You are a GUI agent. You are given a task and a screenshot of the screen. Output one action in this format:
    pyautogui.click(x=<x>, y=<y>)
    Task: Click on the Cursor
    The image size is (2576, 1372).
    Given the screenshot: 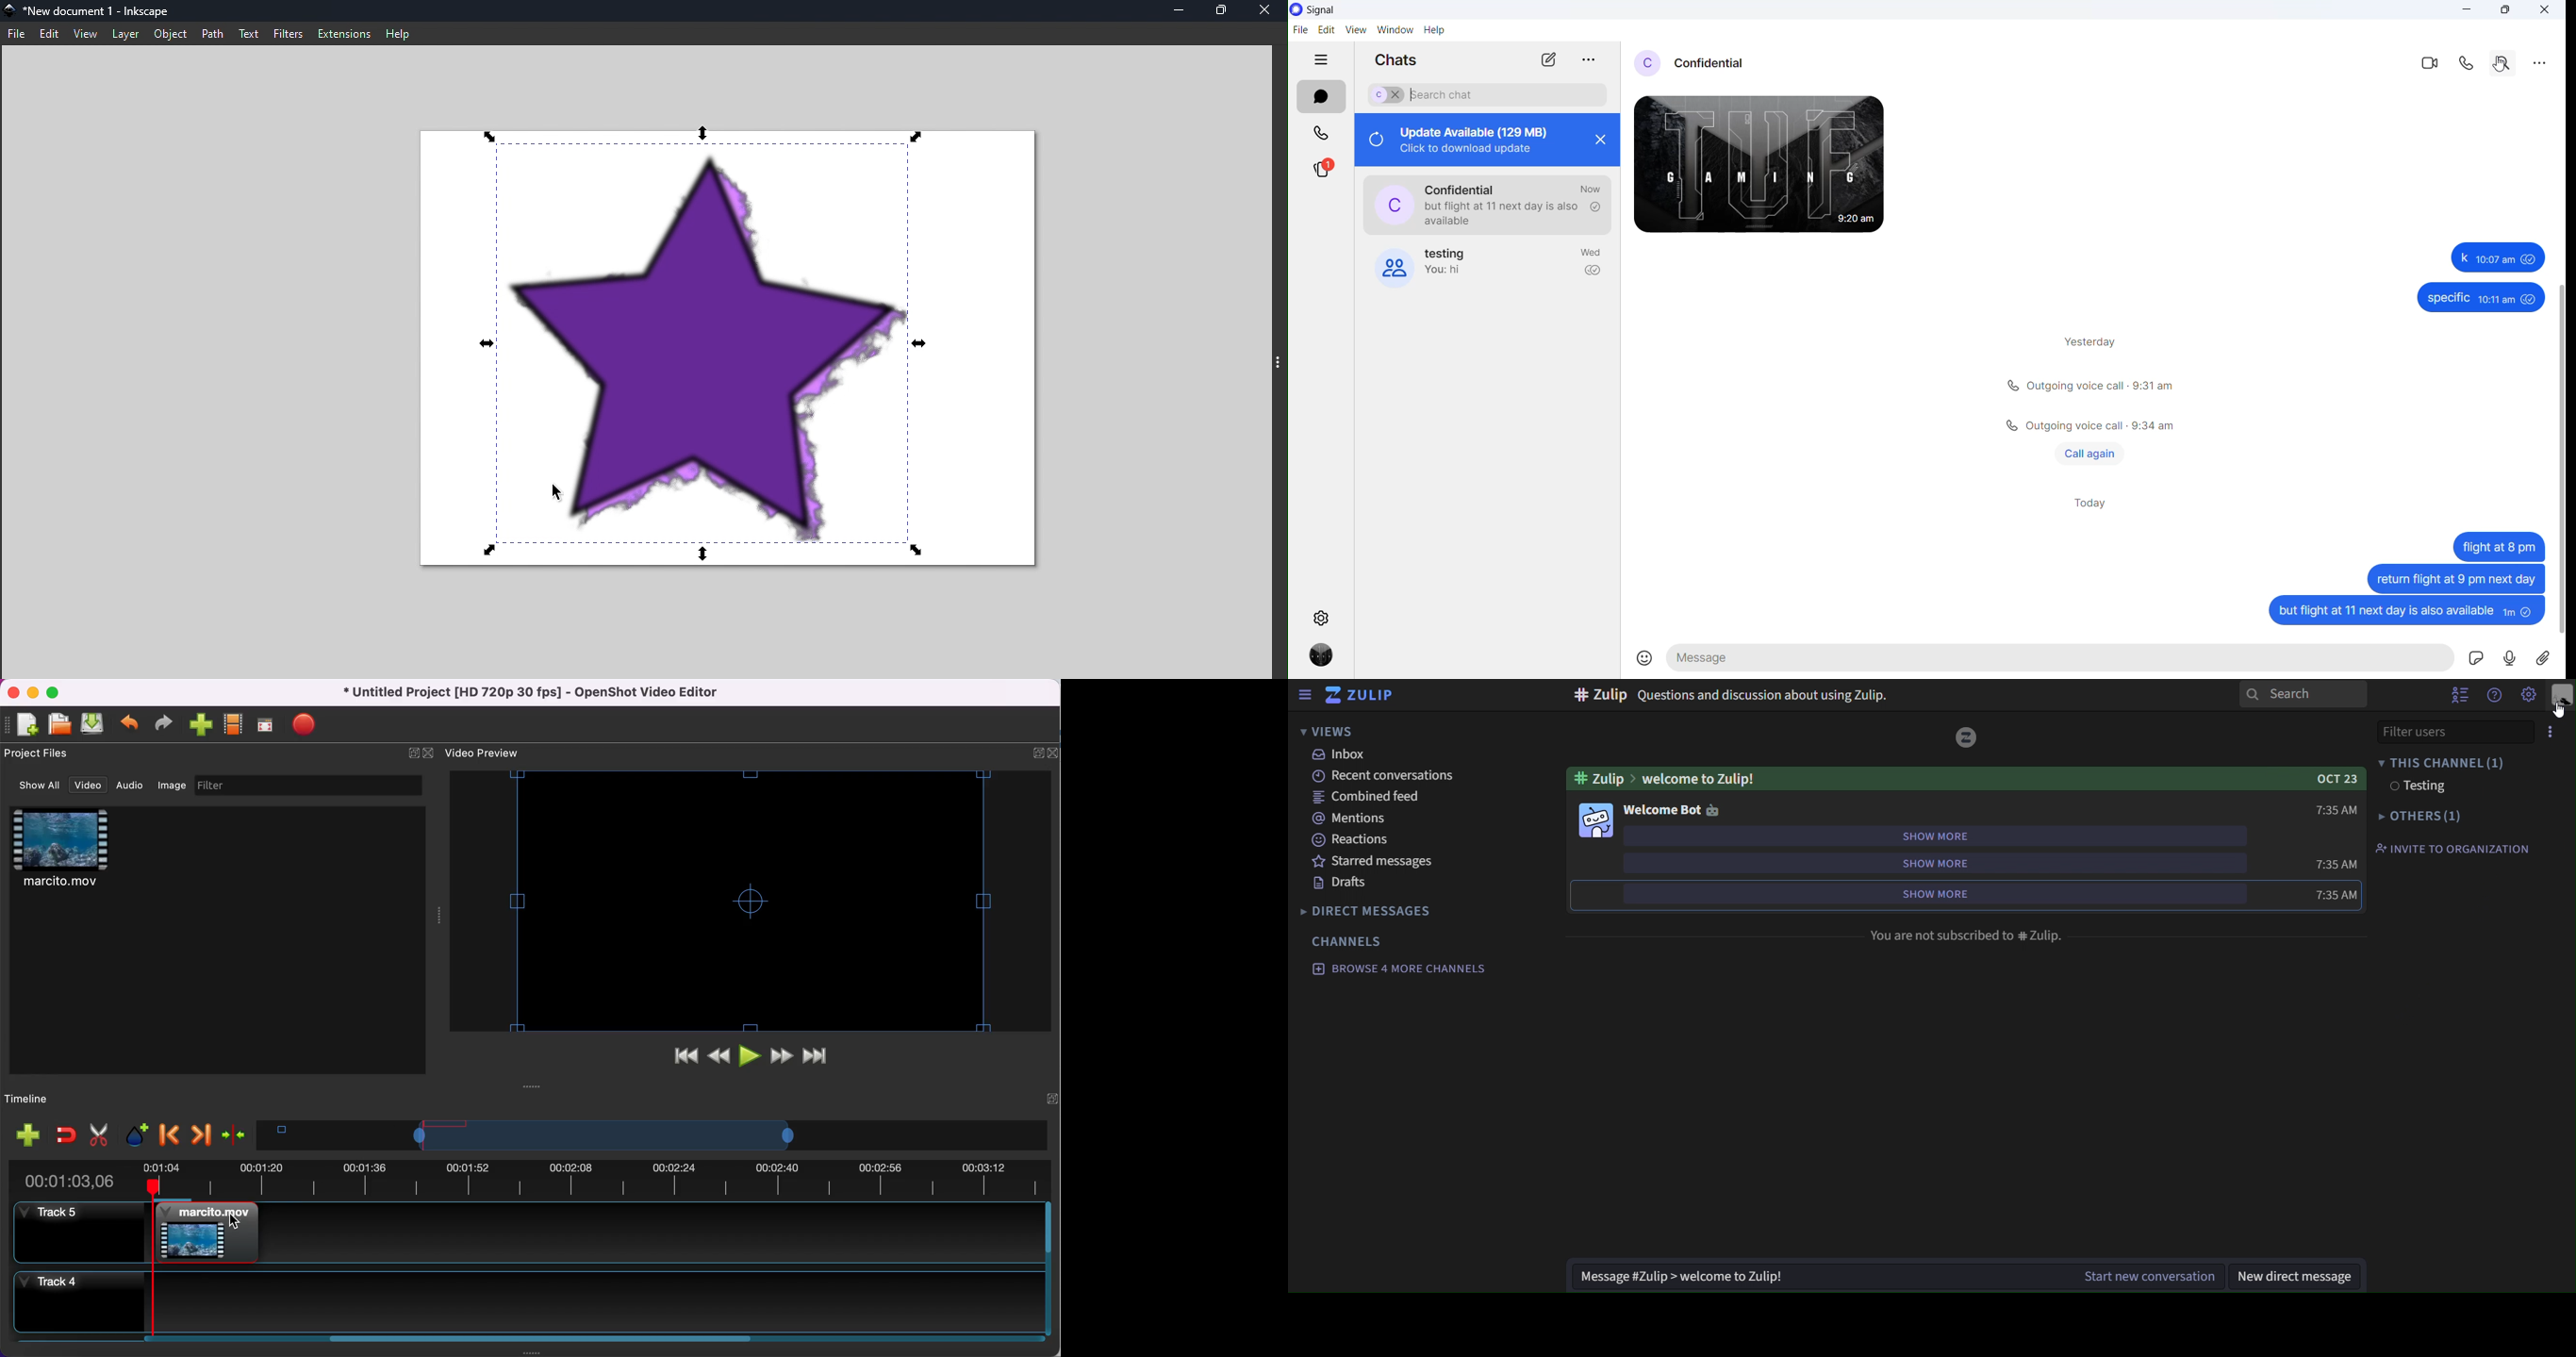 What is the action you would take?
    pyautogui.click(x=552, y=491)
    